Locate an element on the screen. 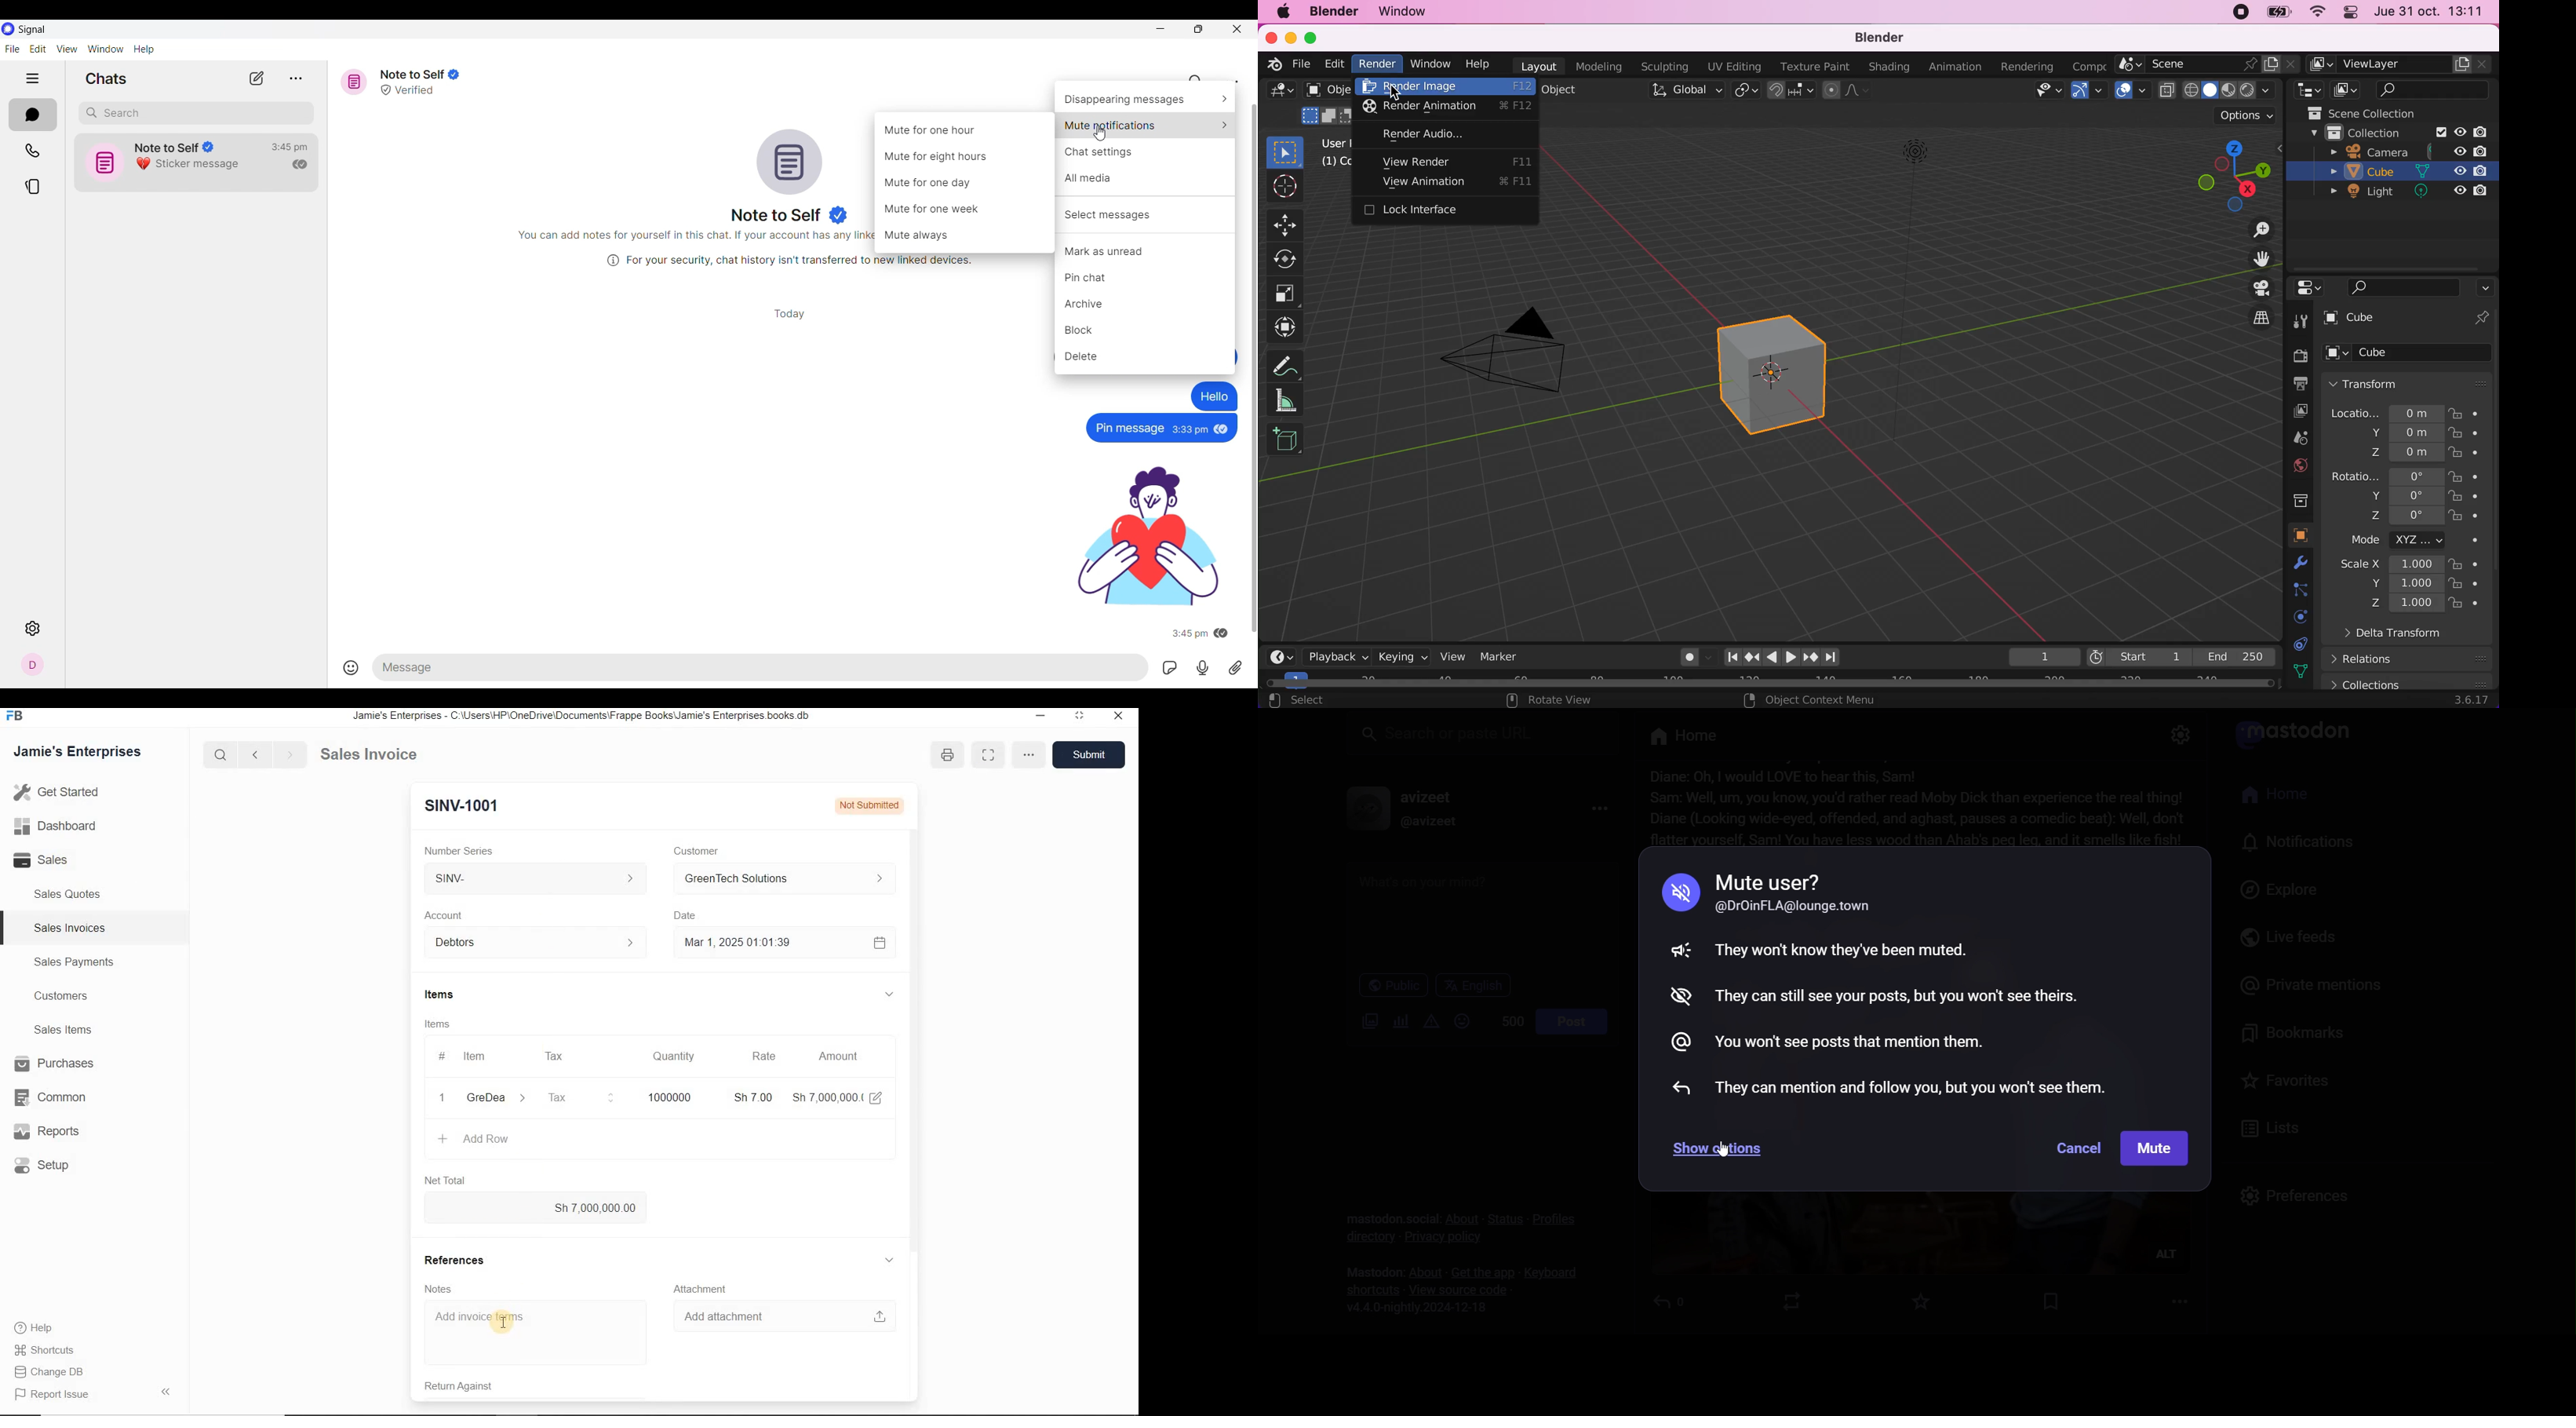  play animation is located at coordinates (1791, 657).